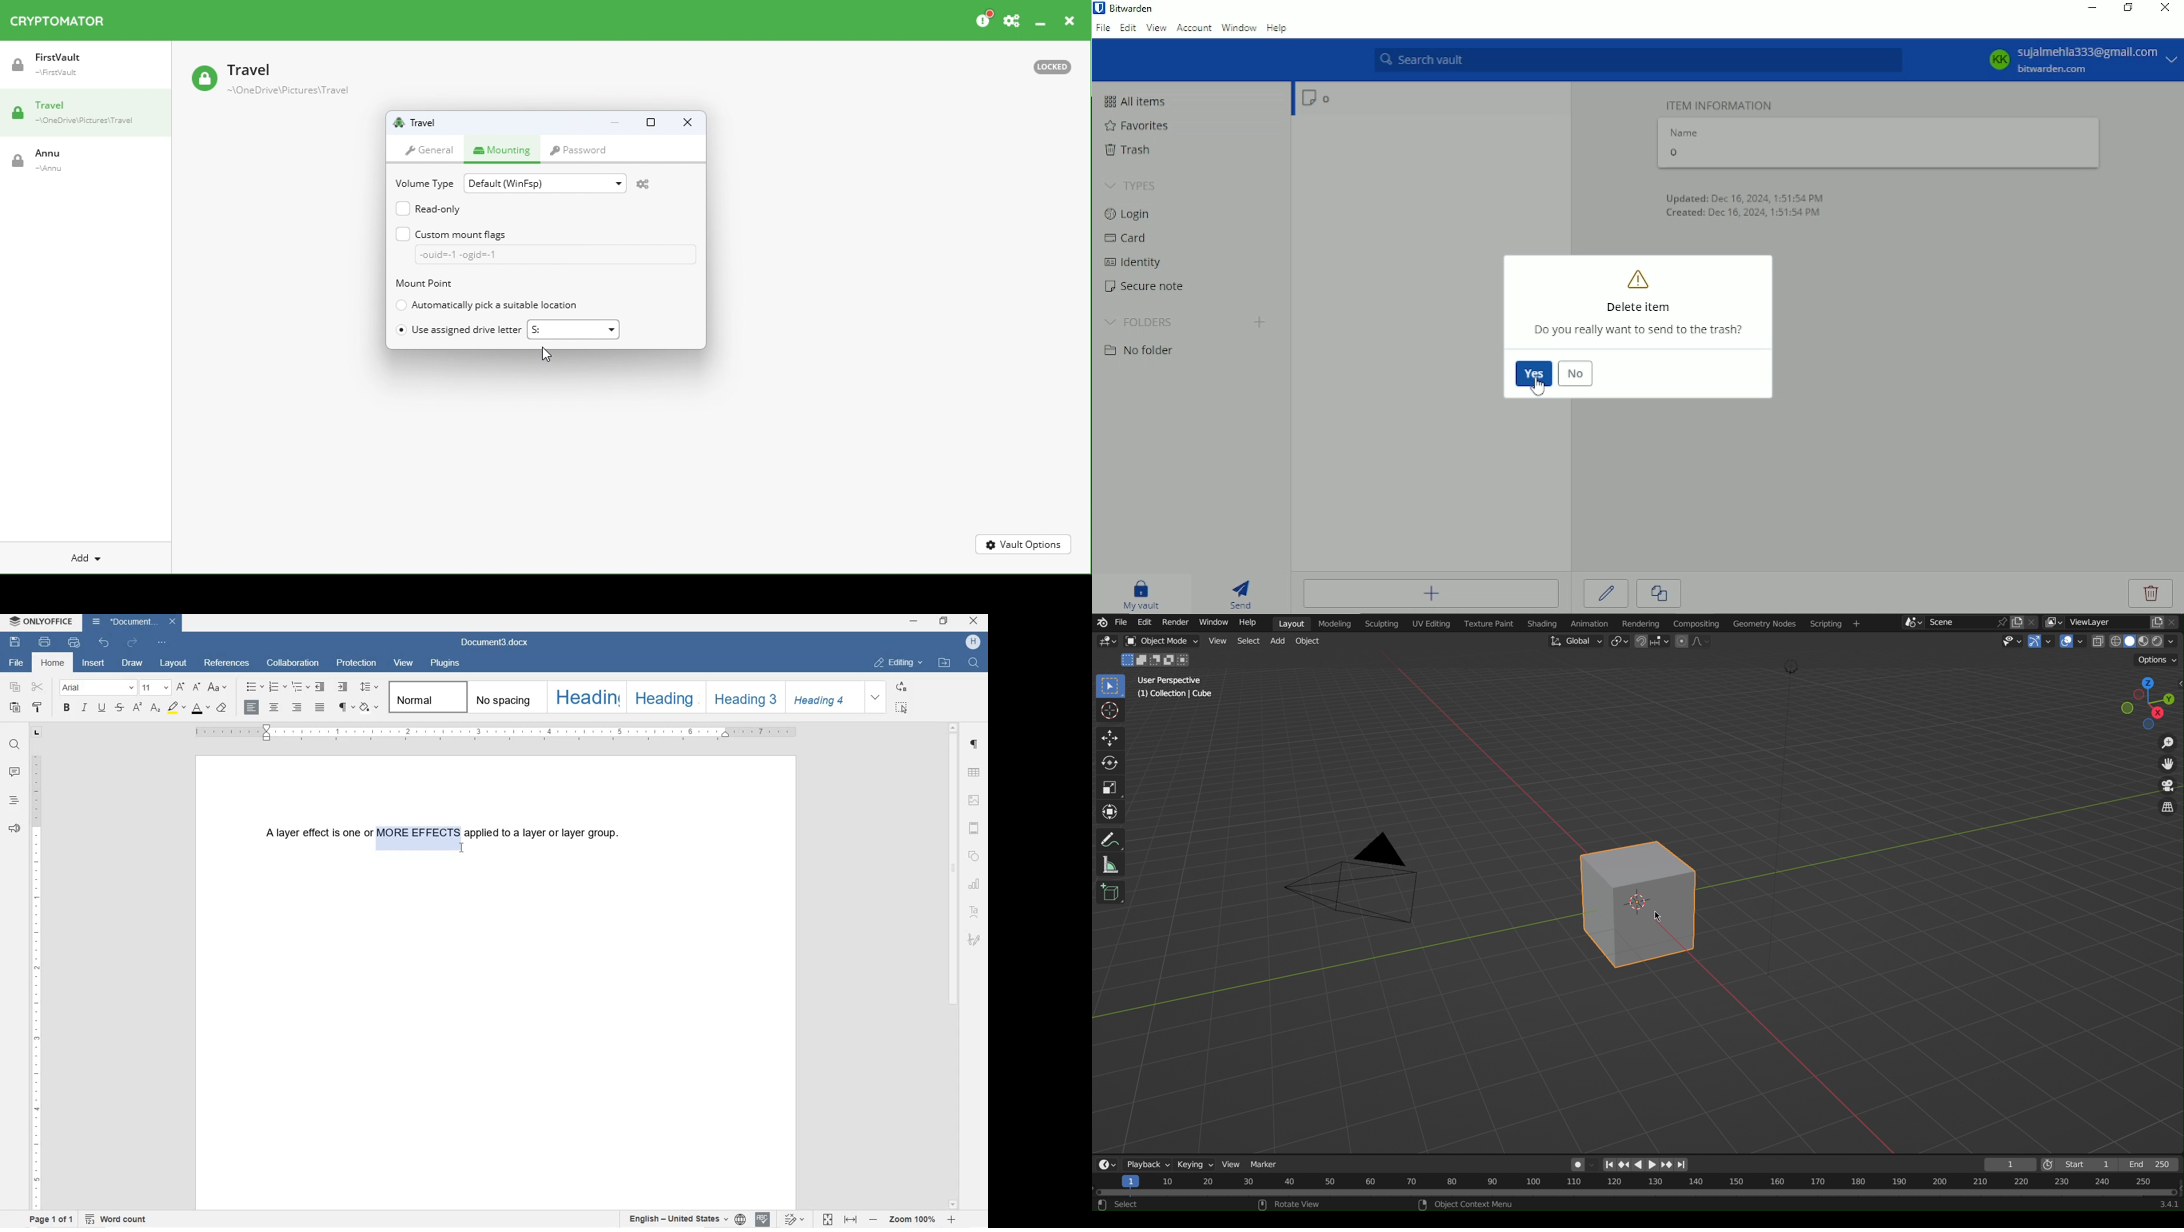  What do you see at coordinates (102, 708) in the screenshot?
I see `UNDERLINE` at bounding box center [102, 708].